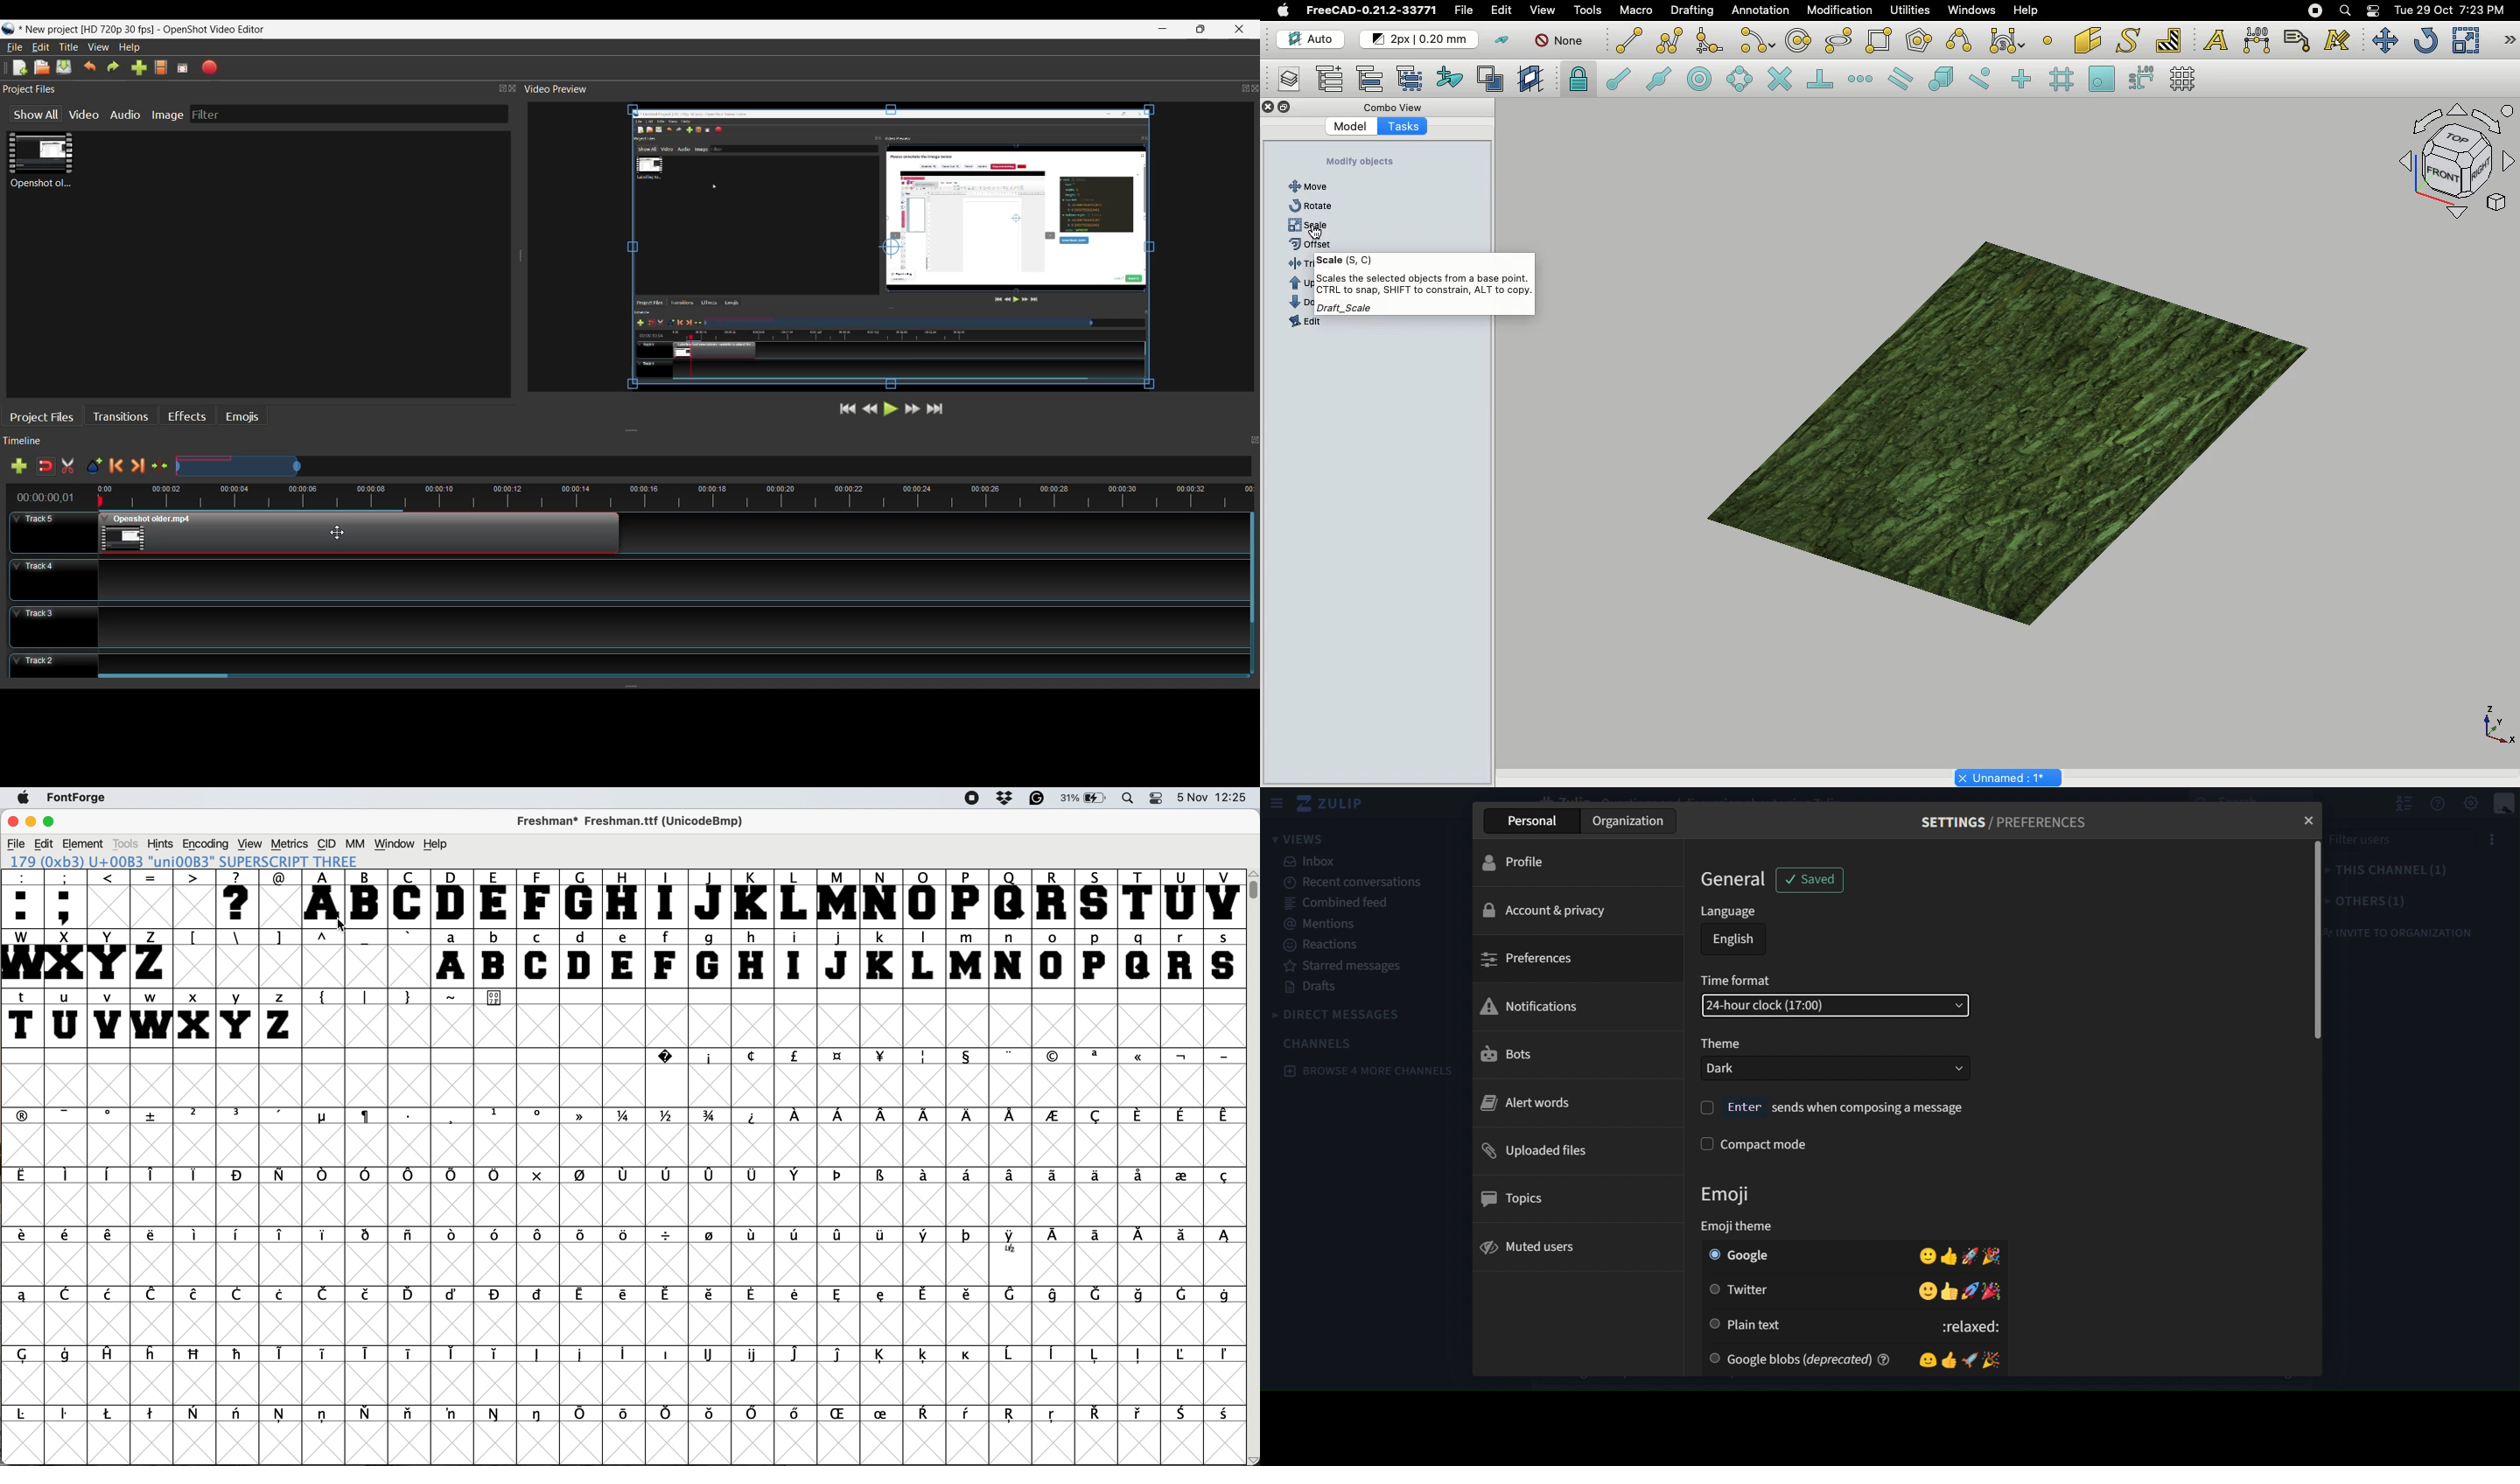 This screenshot has width=2520, height=1484. Describe the element at coordinates (1656, 78) in the screenshot. I see `Snap midpoint` at that location.